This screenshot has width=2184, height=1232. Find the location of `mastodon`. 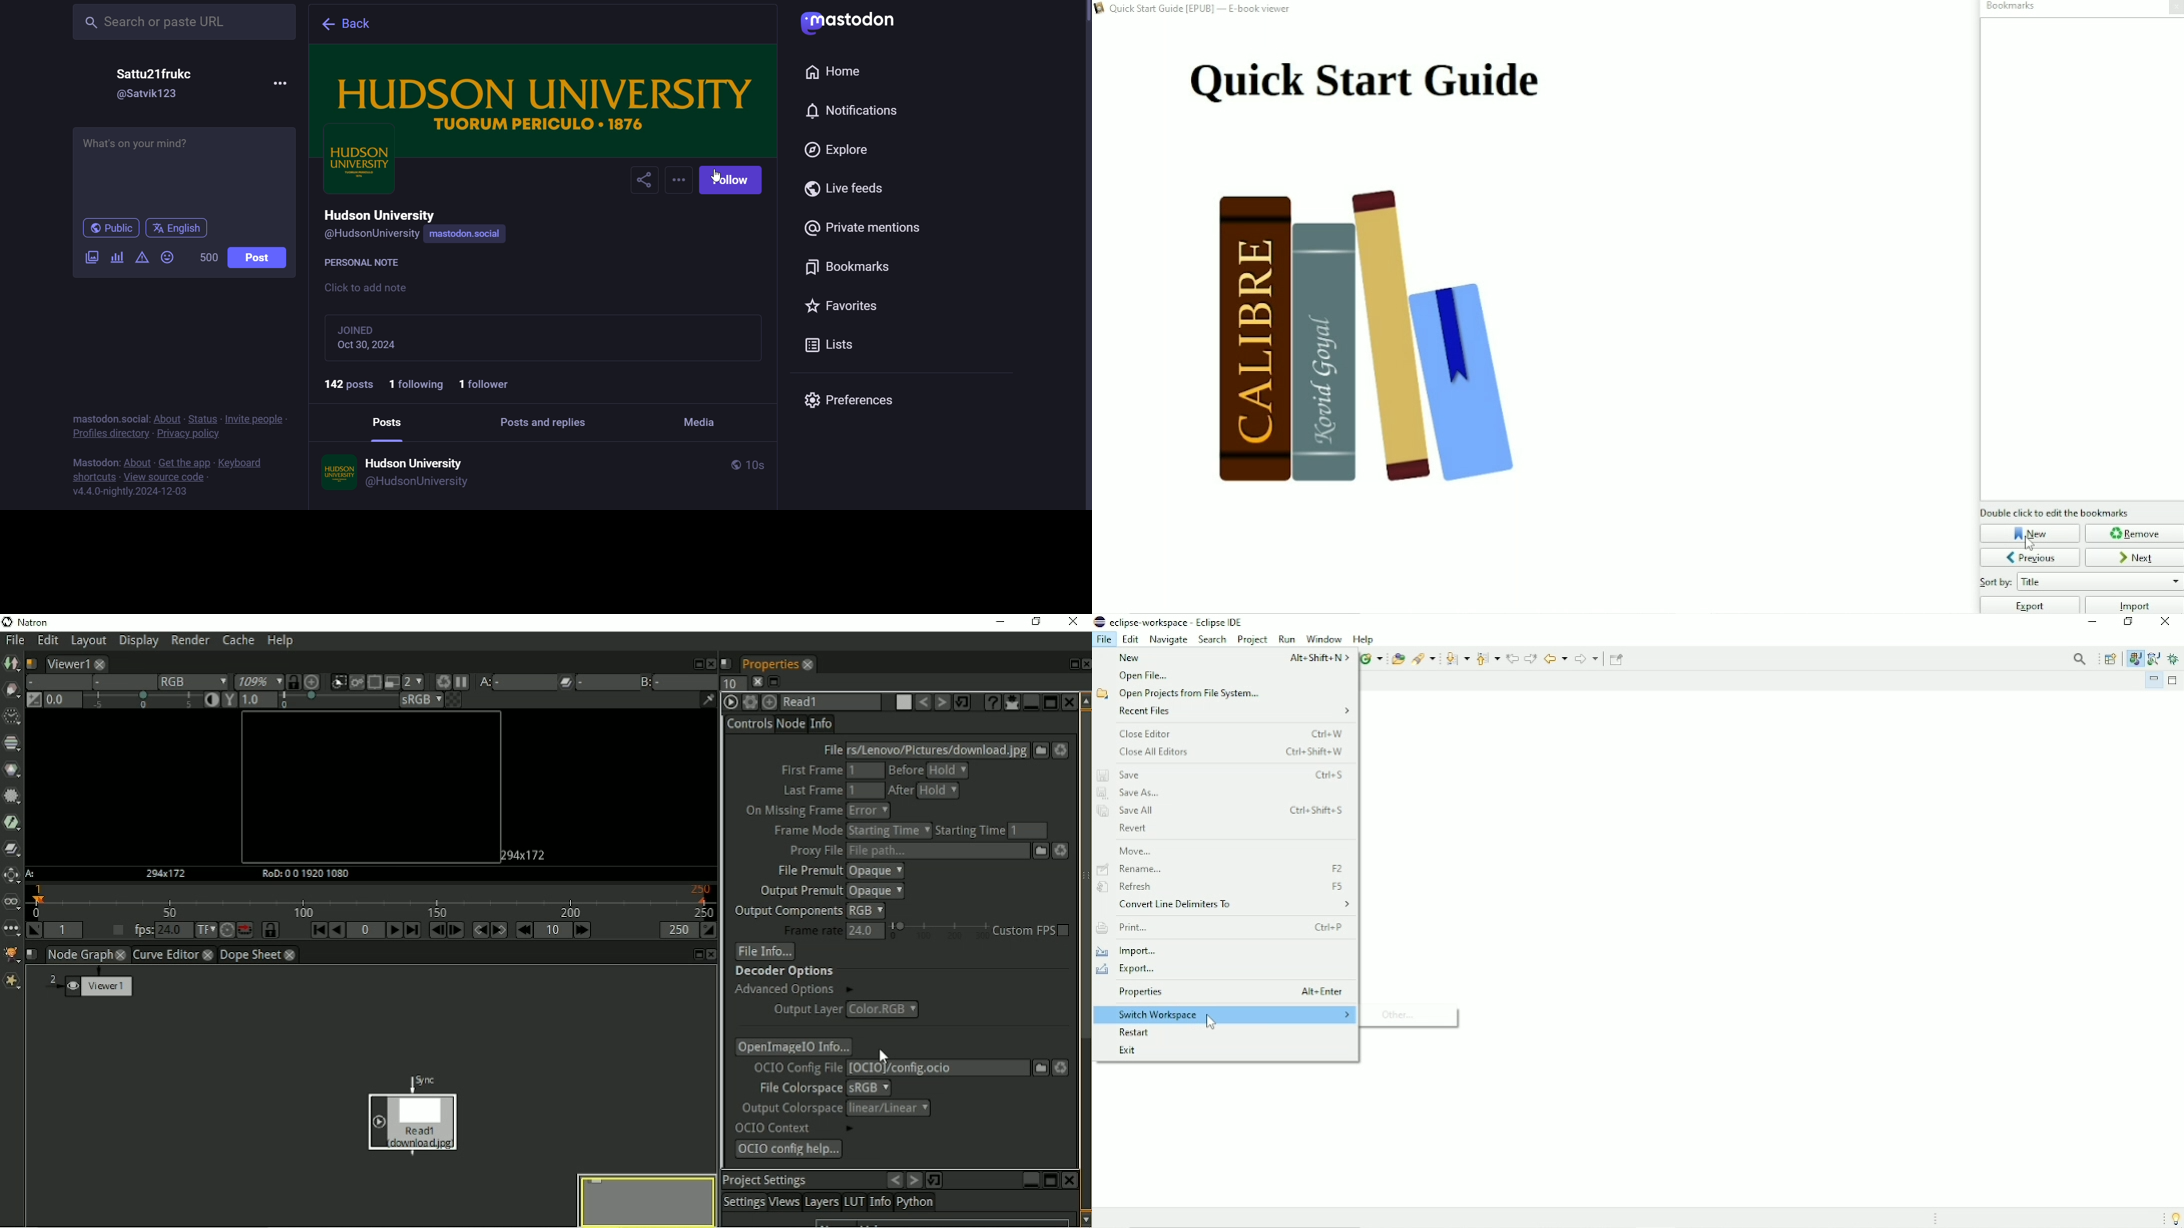

mastodon is located at coordinates (844, 19).